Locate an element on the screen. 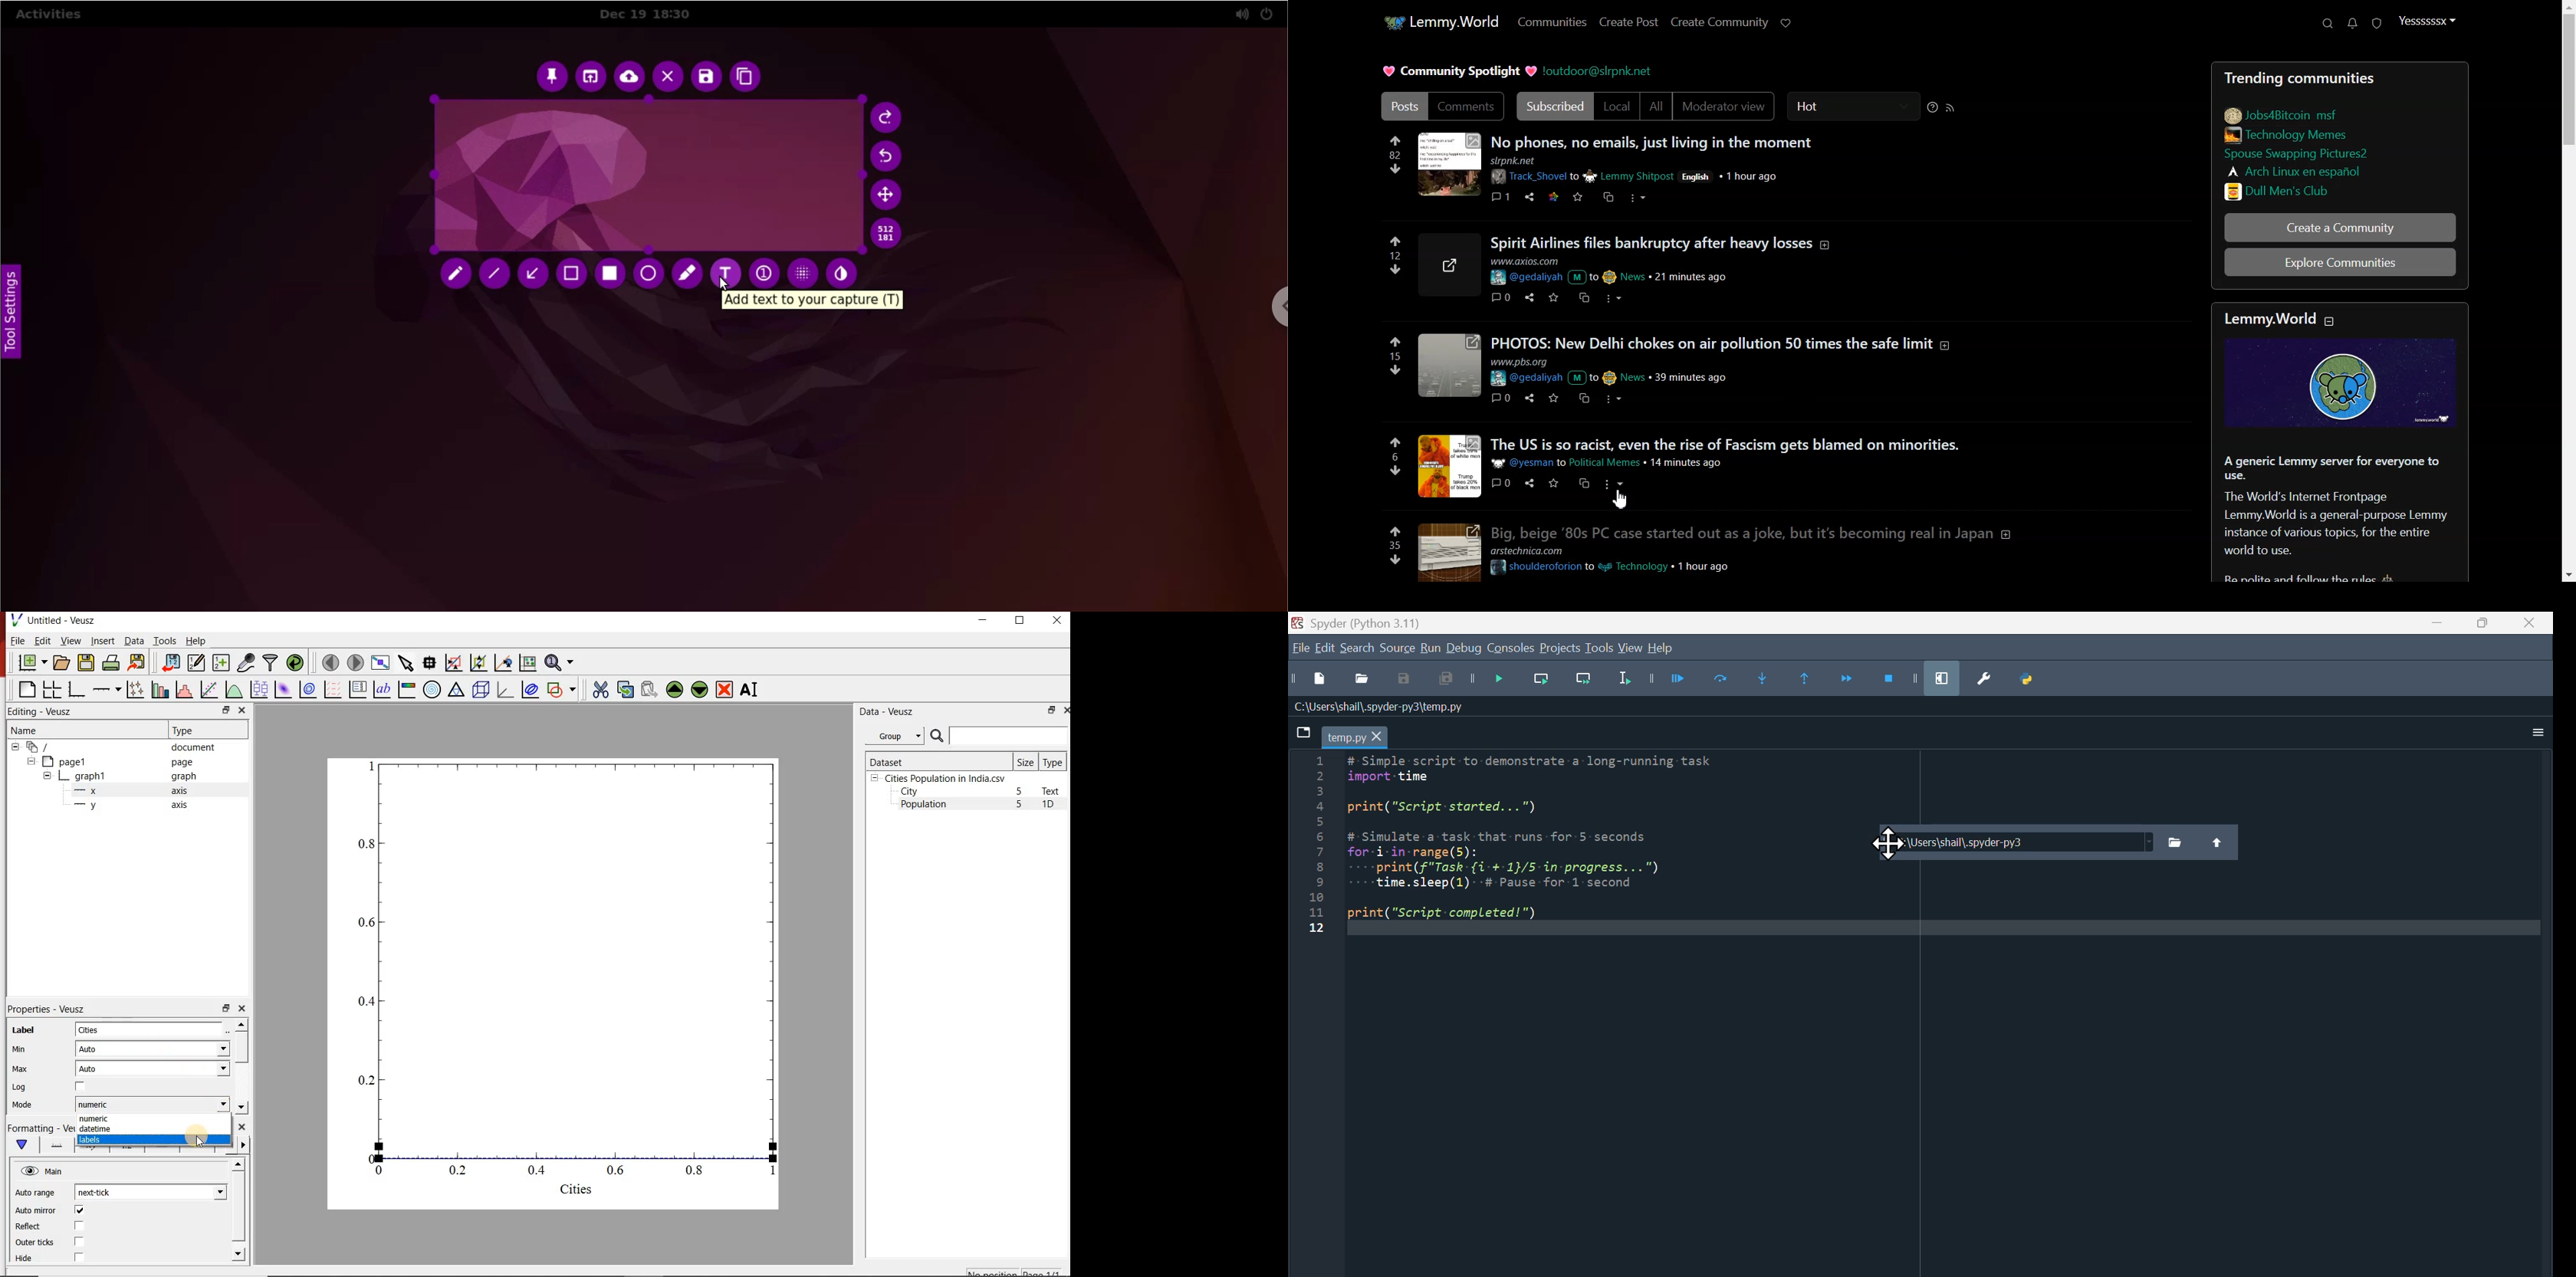 The height and width of the screenshot is (1288, 2576). Create Post is located at coordinates (1627, 22).